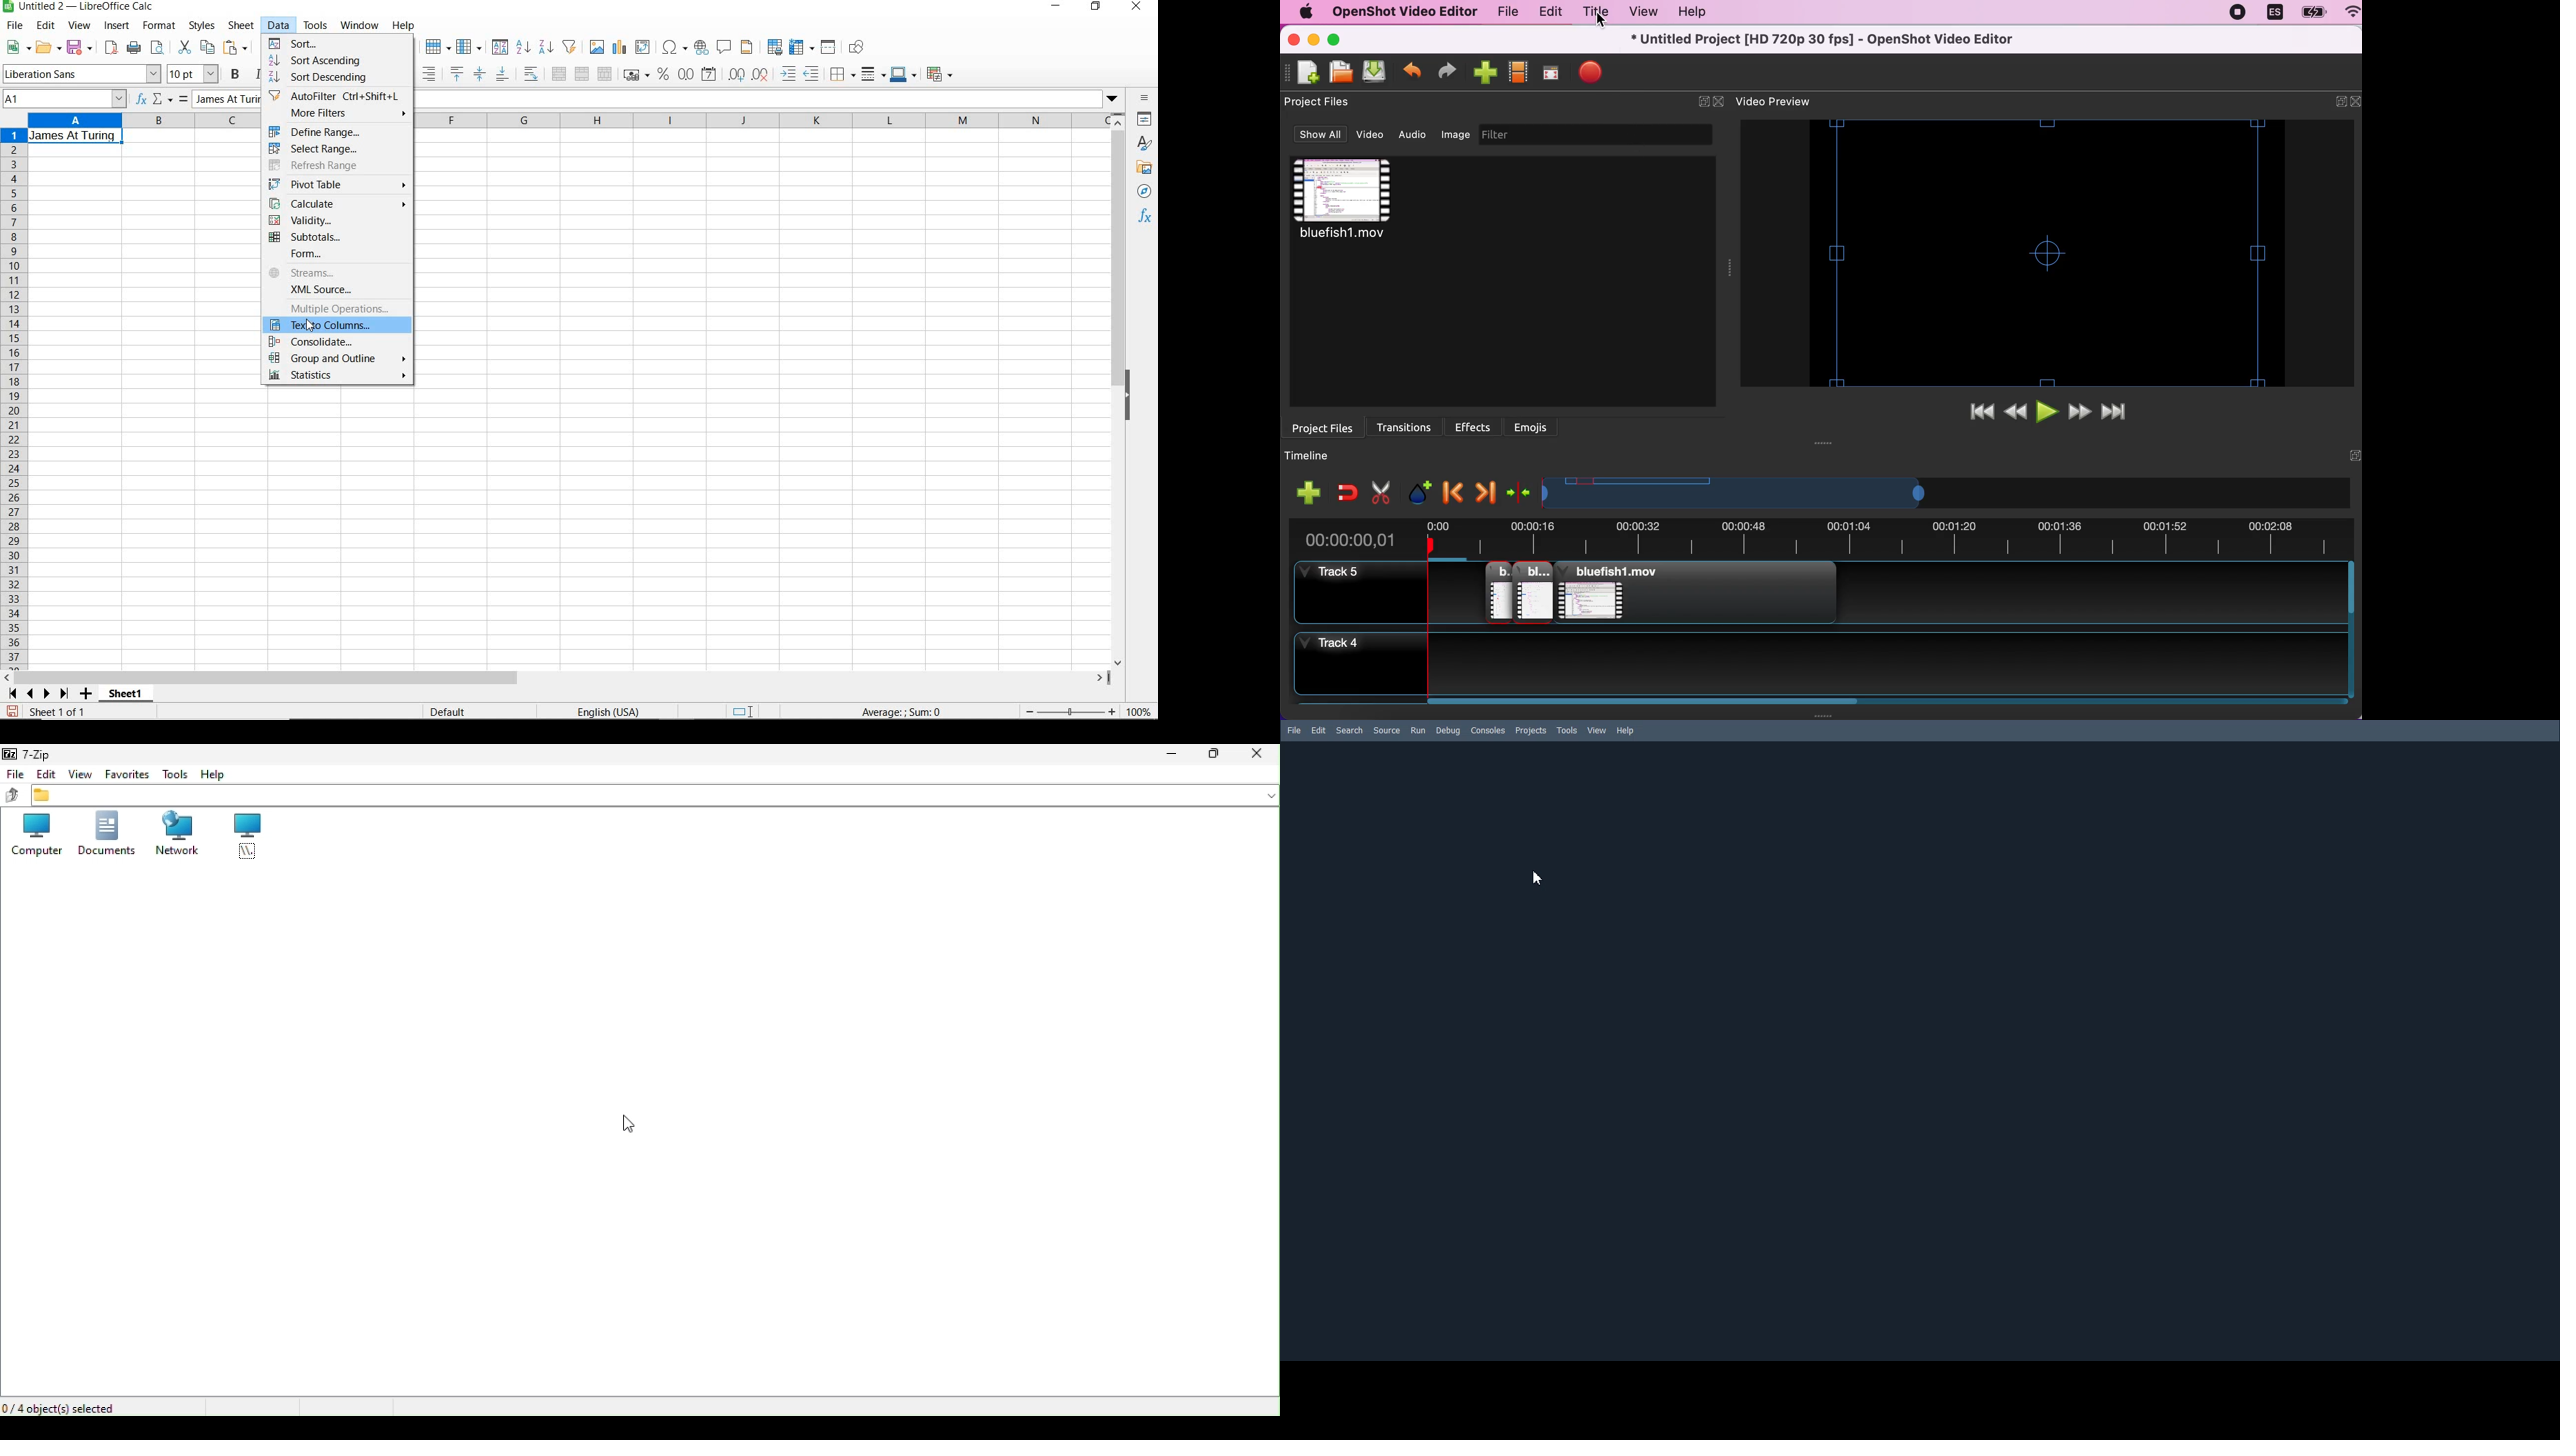  What do you see at coordinates (1146, 191) in the screenshot?
I see `navigator` at bounding box center [1146, 191].